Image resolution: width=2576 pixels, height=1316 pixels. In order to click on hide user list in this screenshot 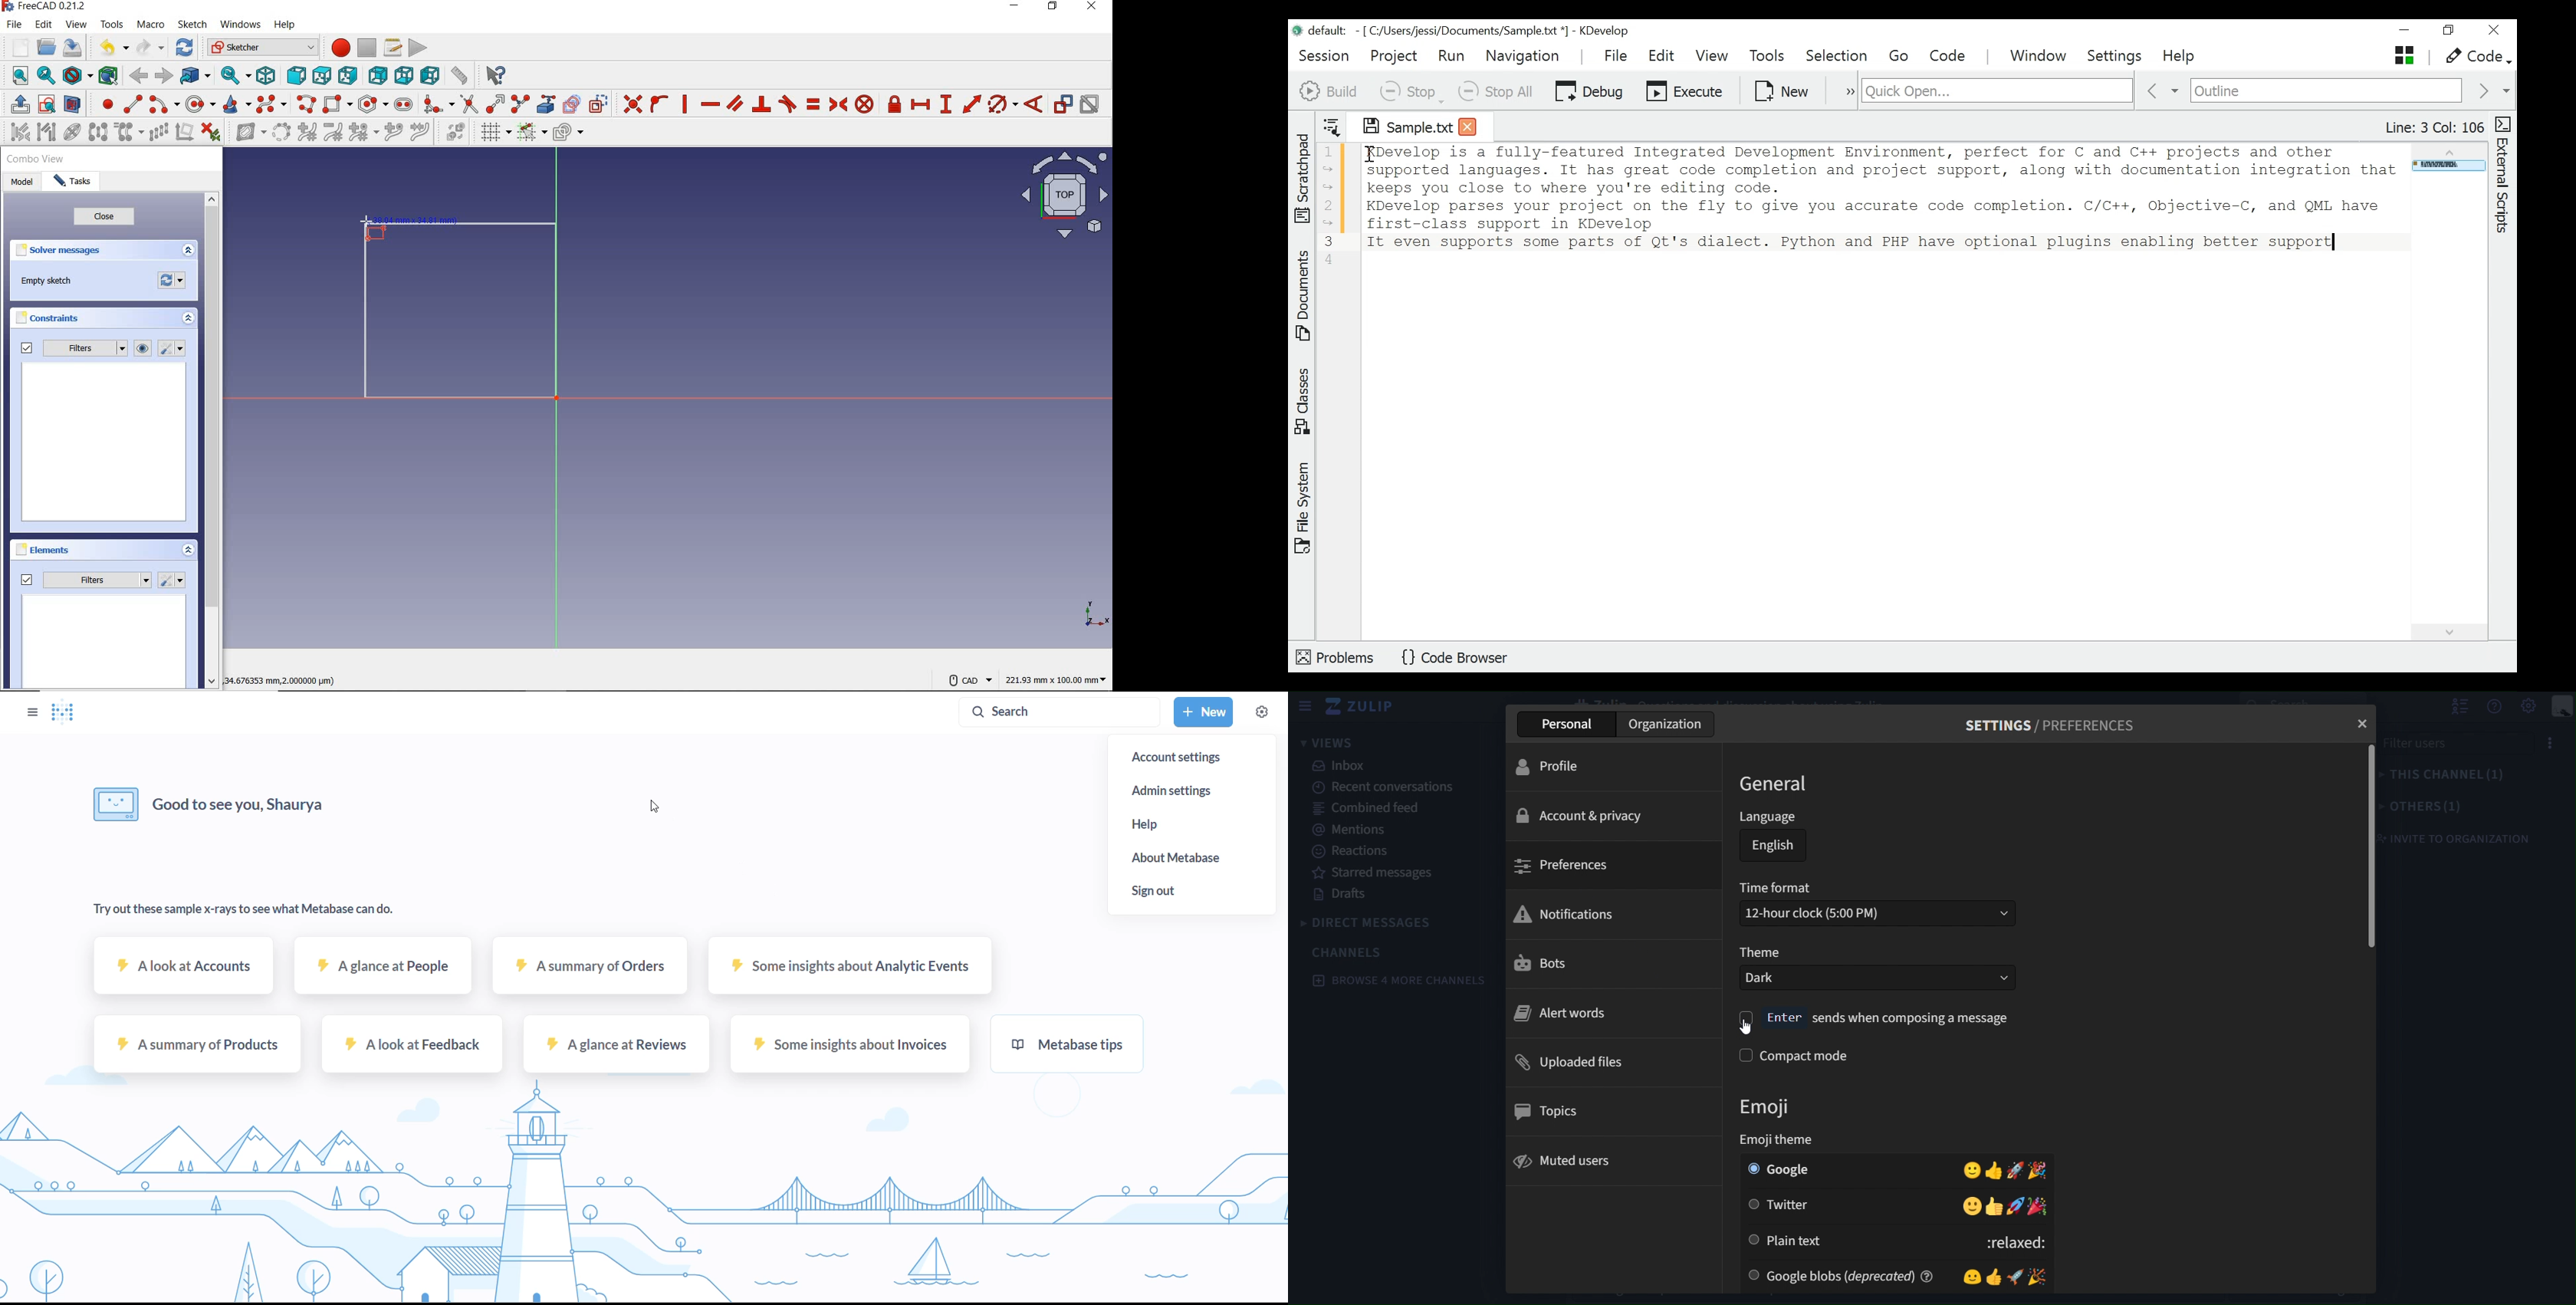, I will do `click(2460, 707)`.